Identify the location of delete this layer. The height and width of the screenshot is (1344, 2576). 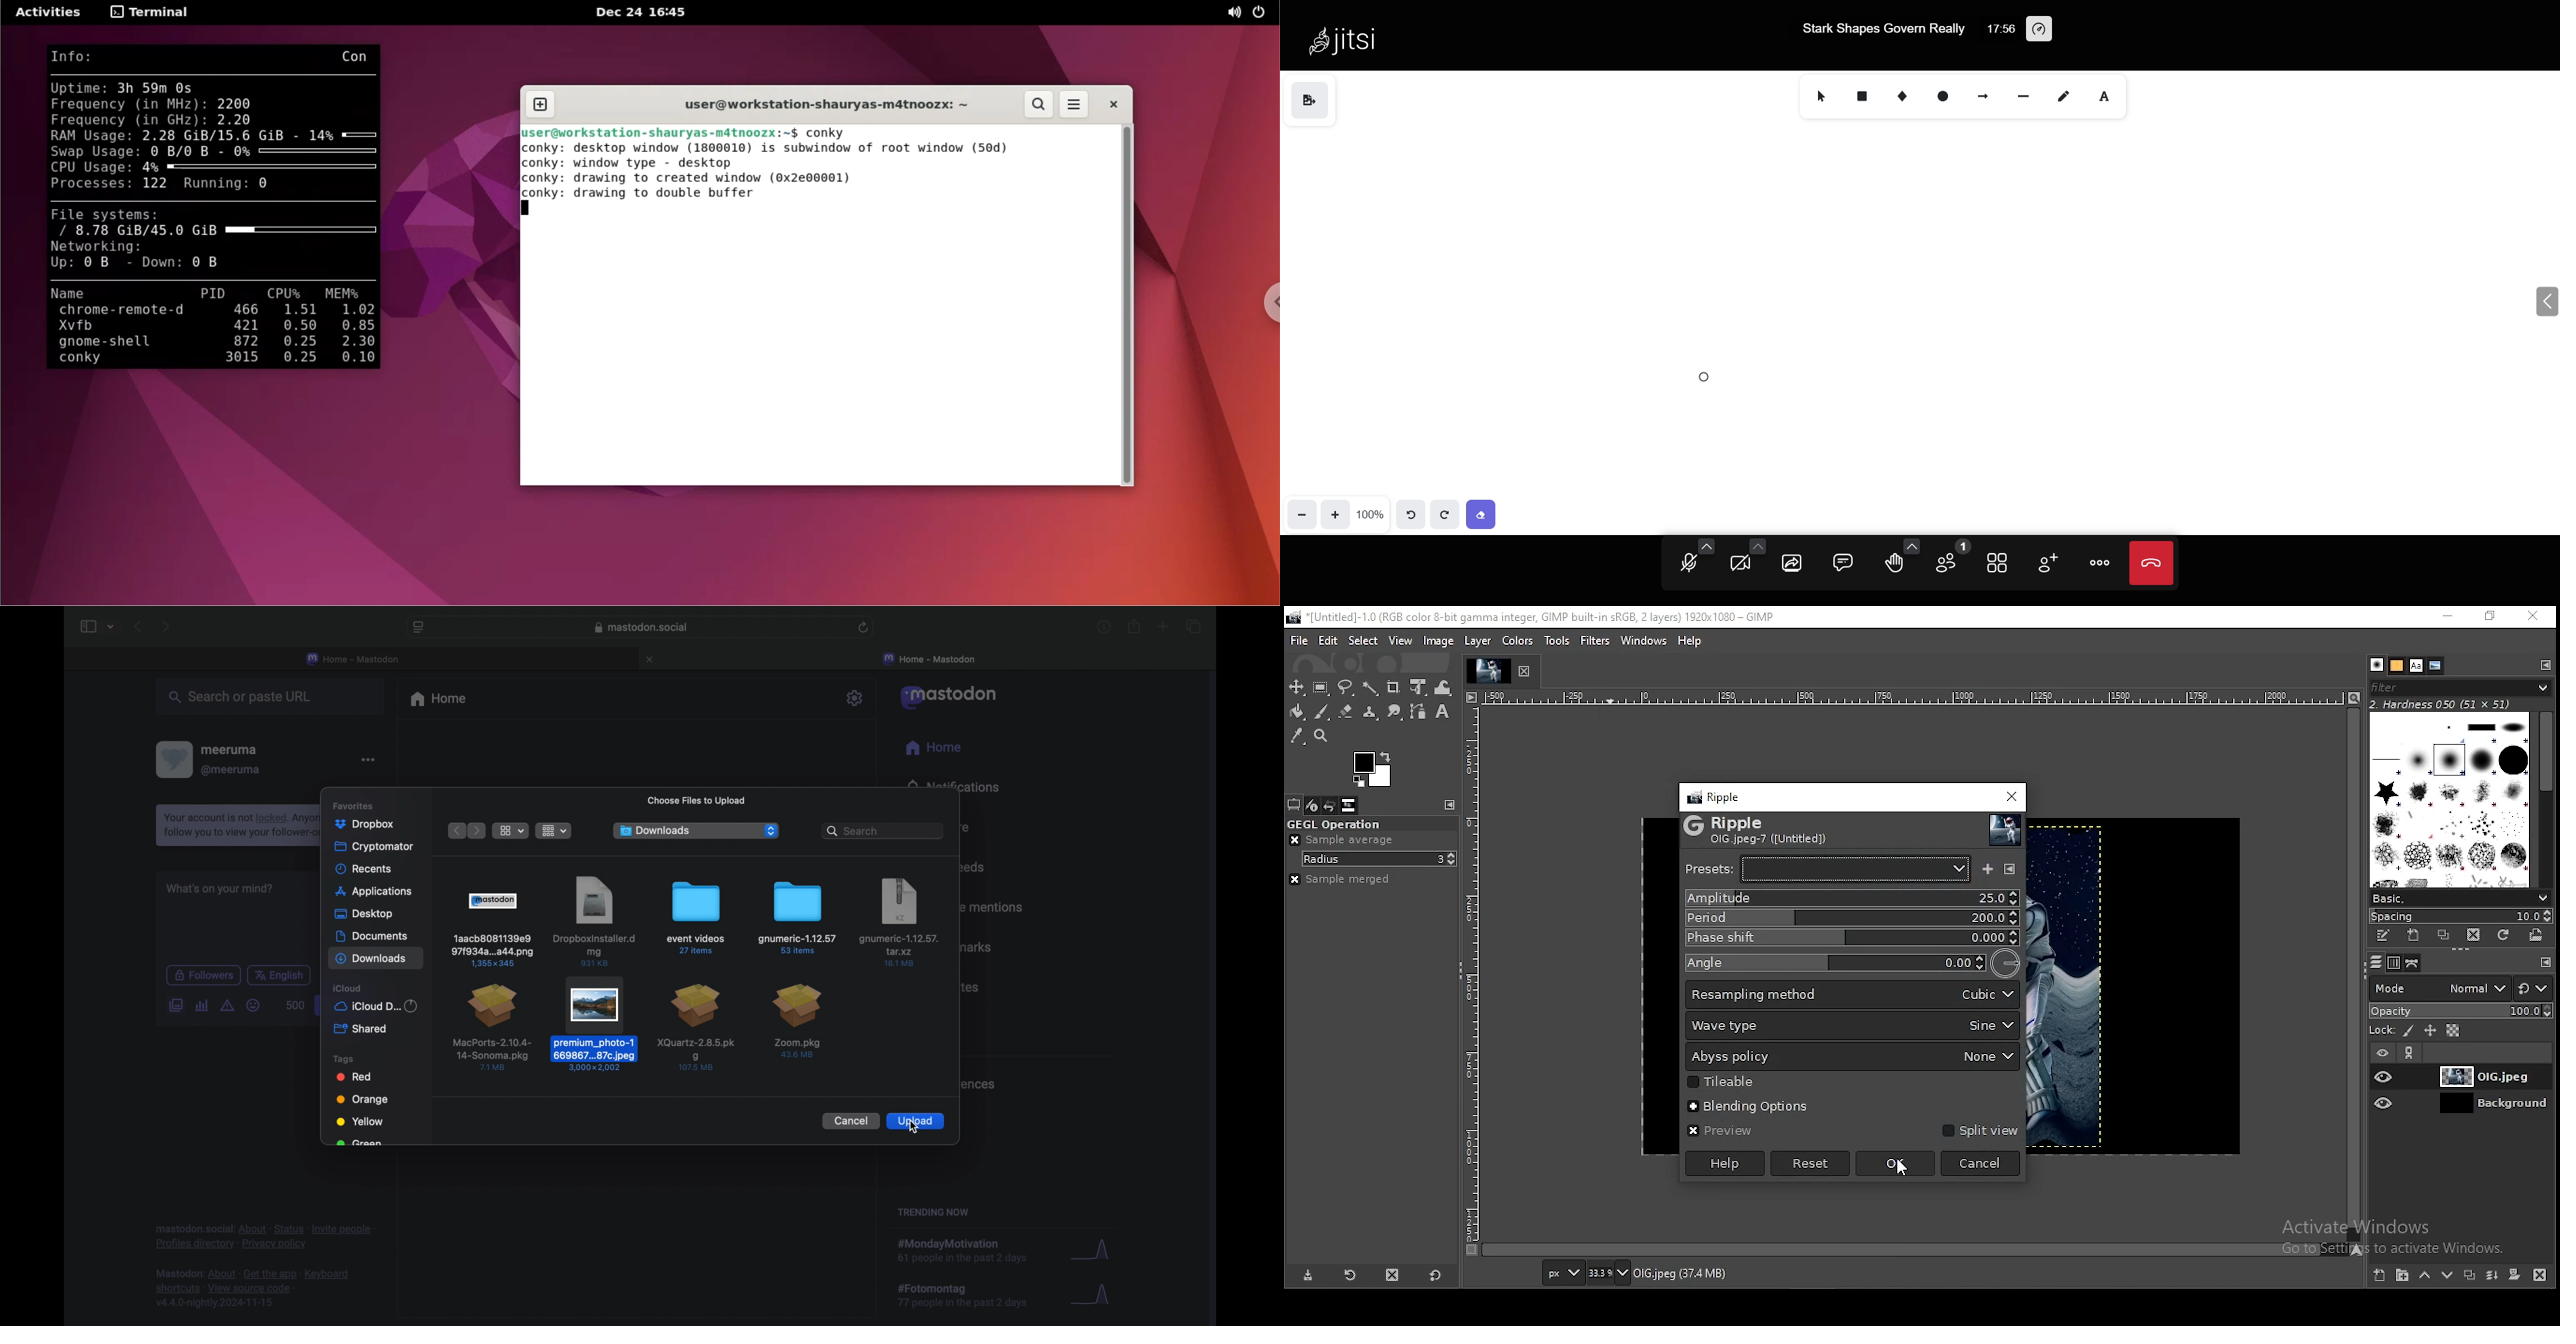
(2540, 1276).